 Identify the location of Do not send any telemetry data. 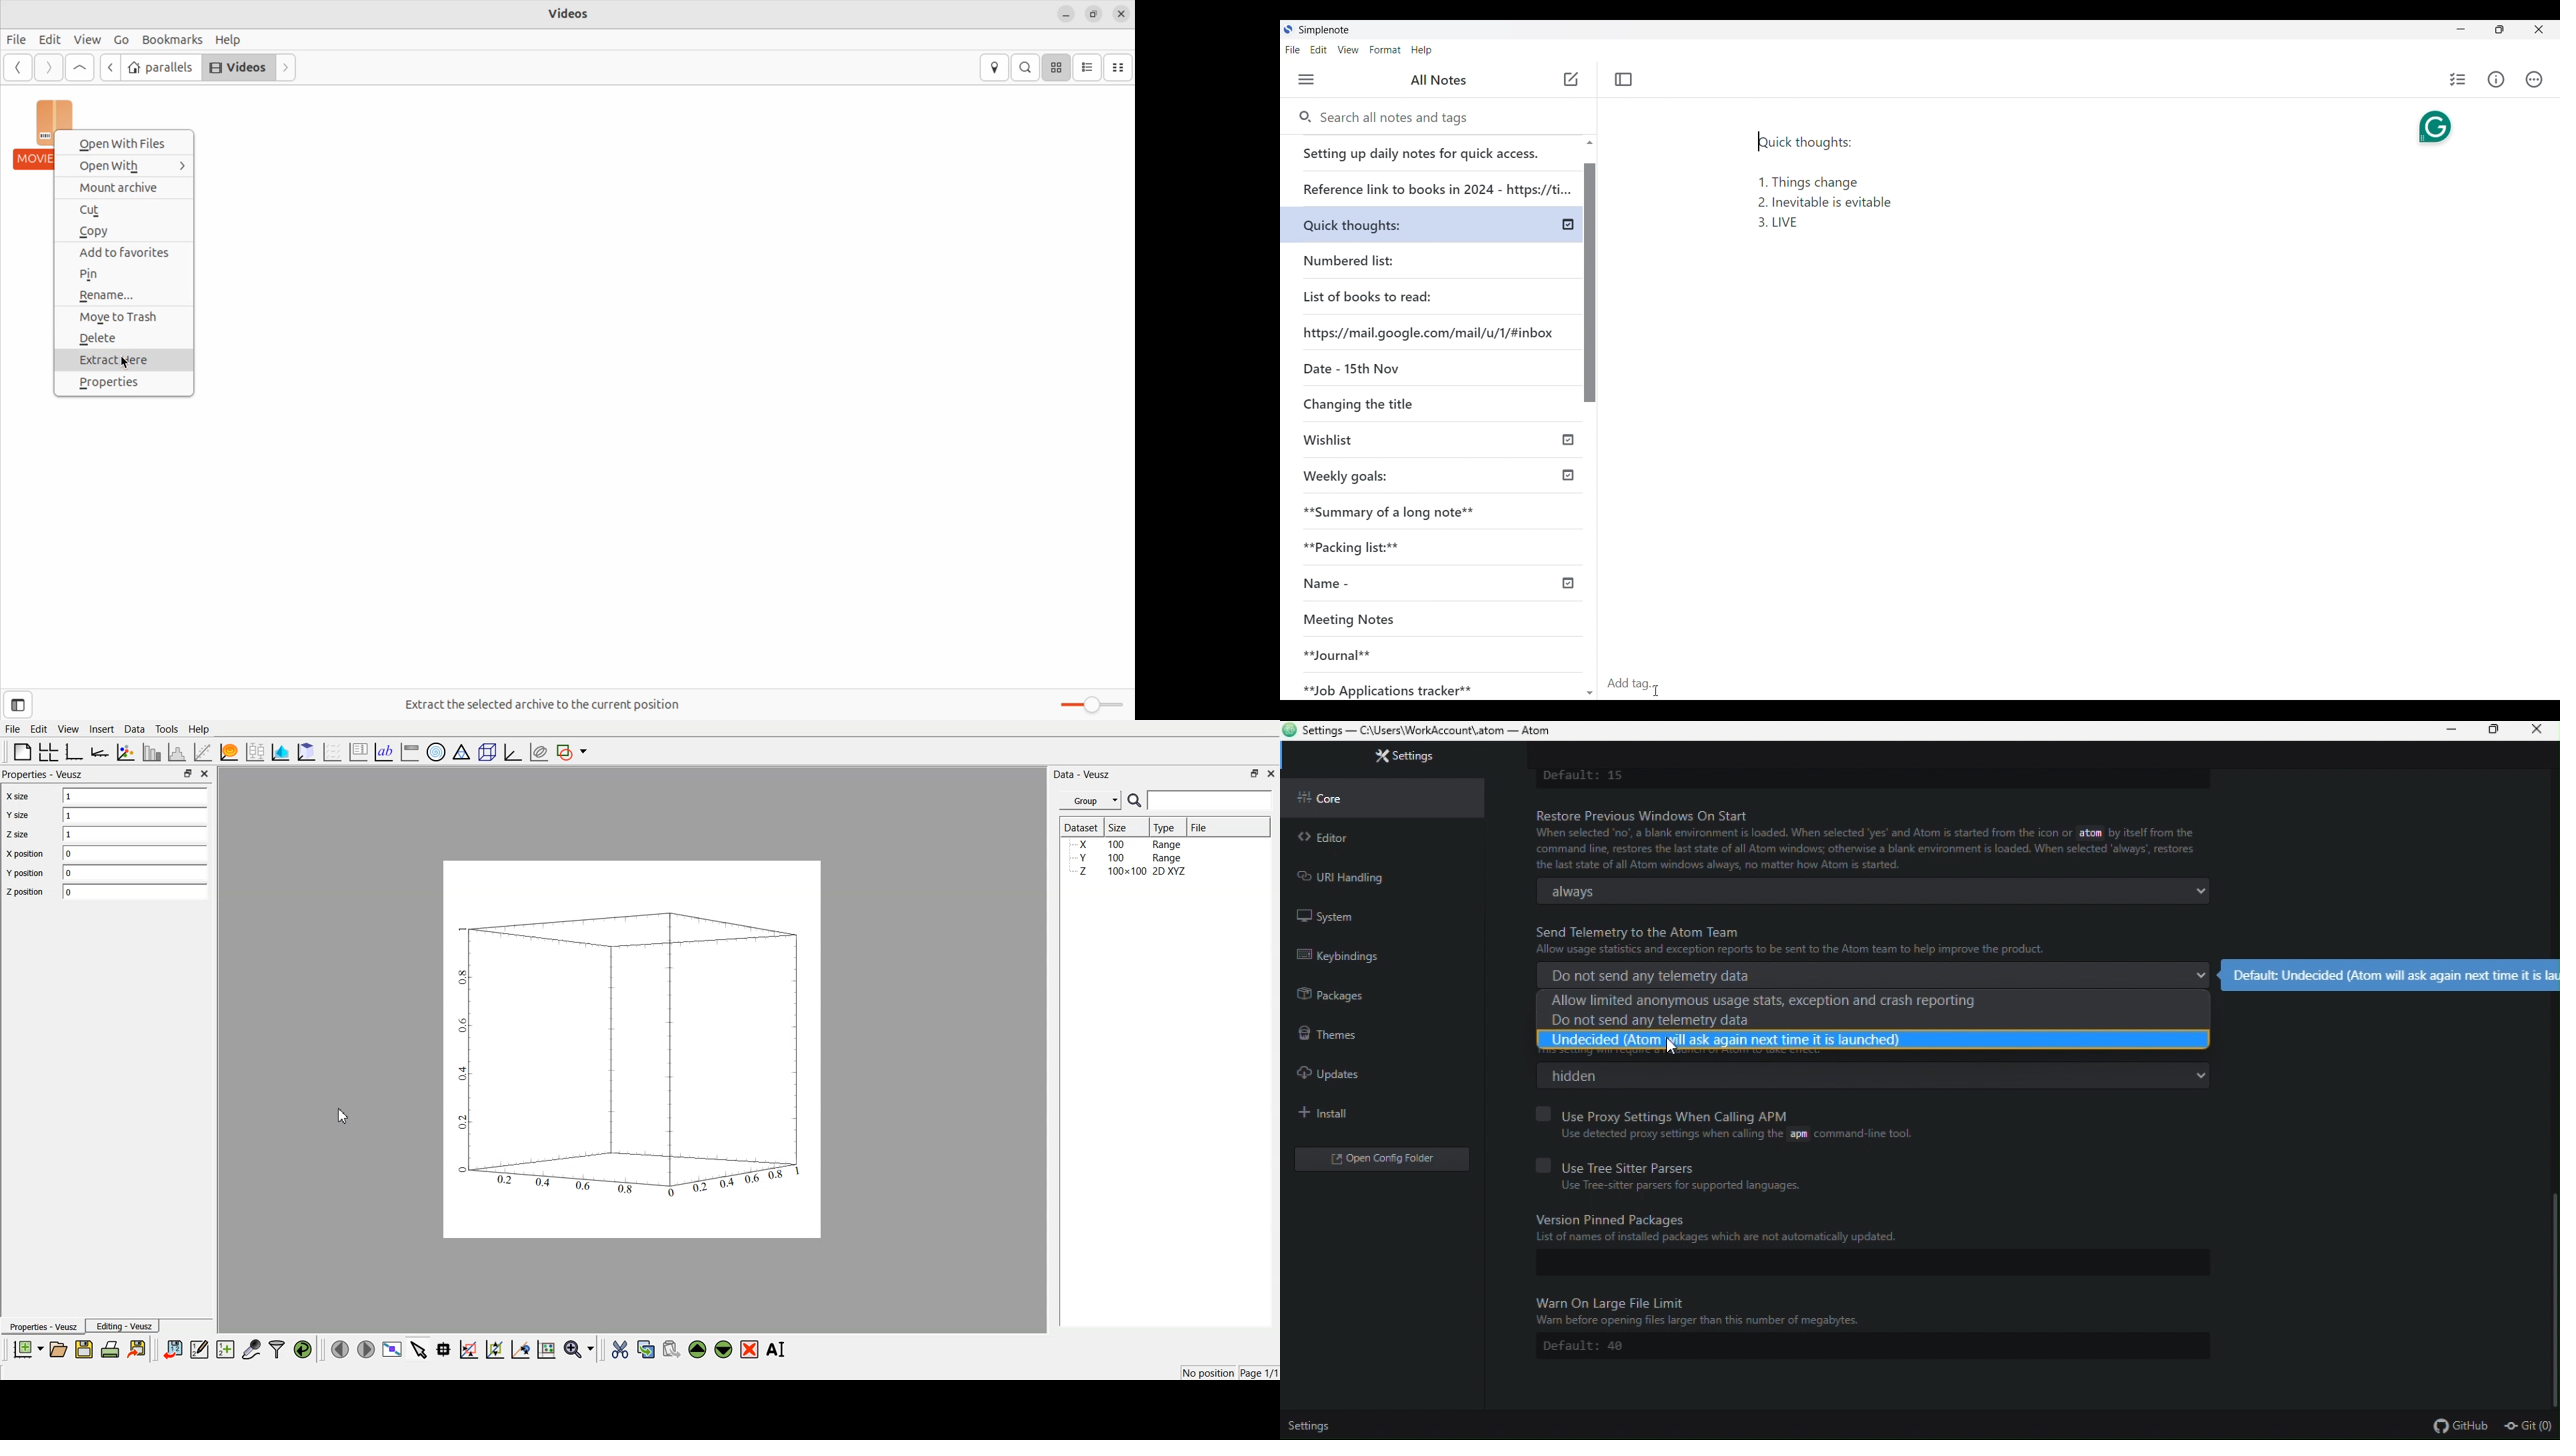
(1875, 976).